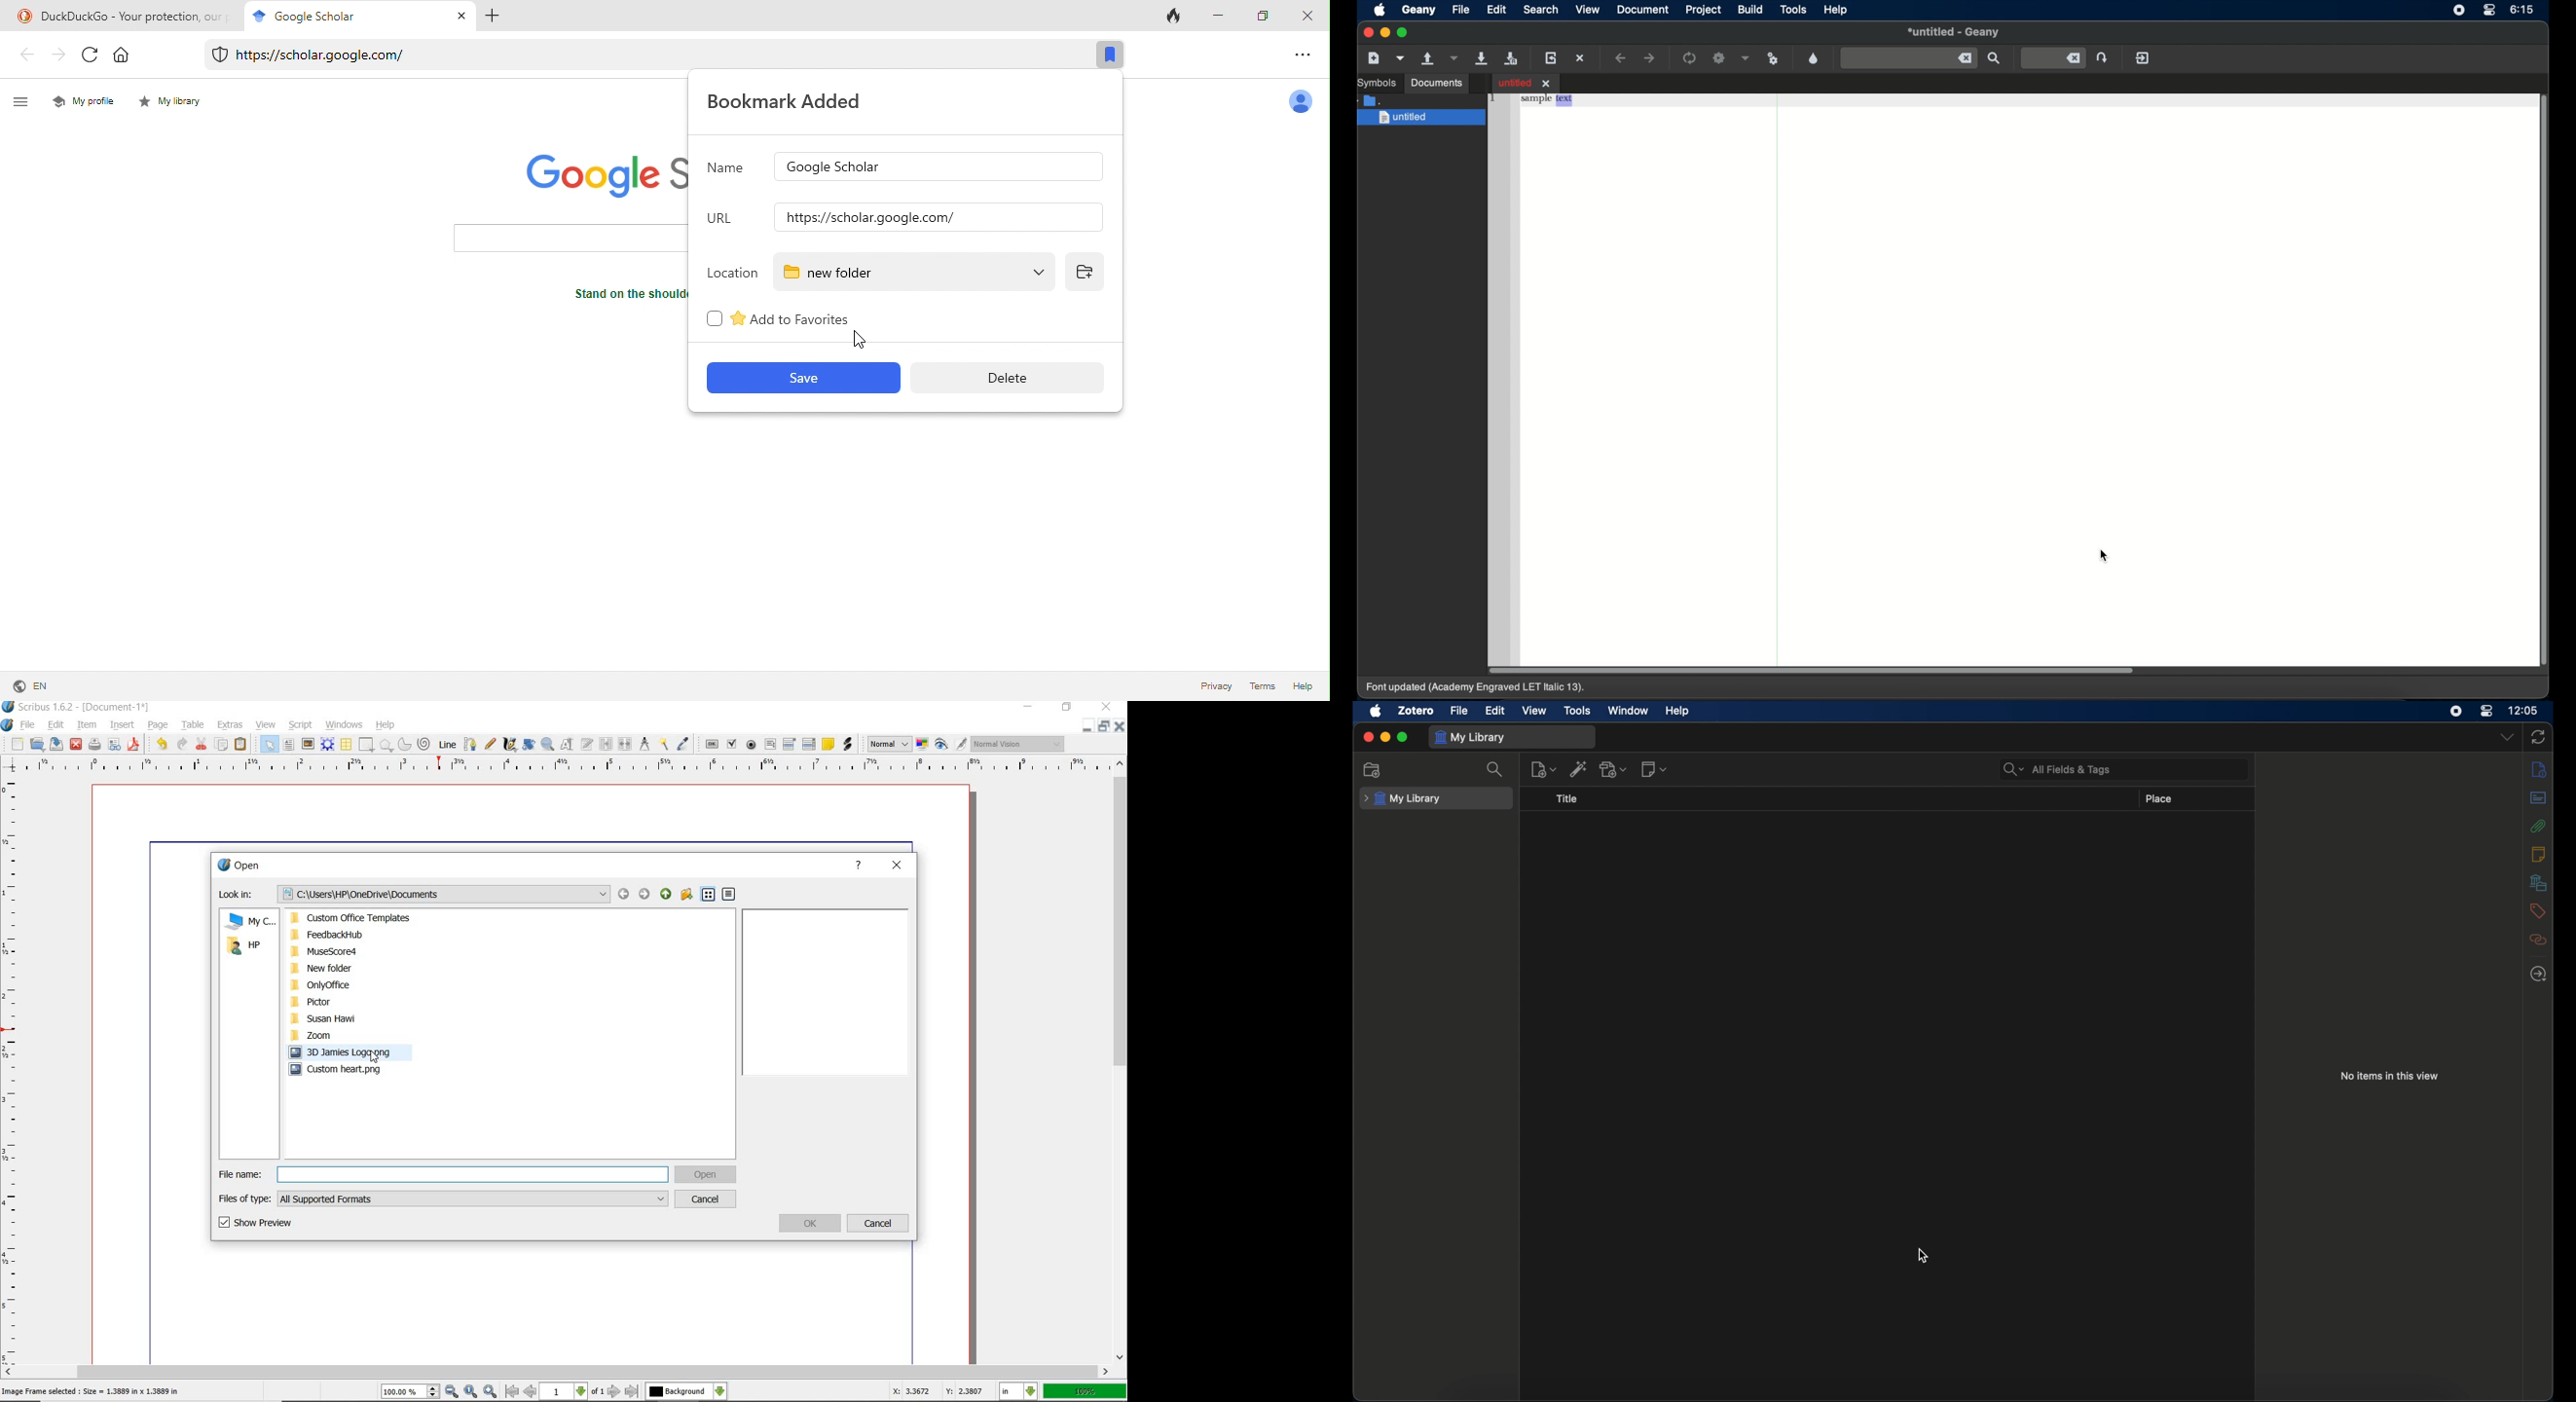 The width and height of the screenshot is (2576, 1428). Describe the element at coordinates (752, 745) in the screenshot. I see `pdf radio button` at that location.